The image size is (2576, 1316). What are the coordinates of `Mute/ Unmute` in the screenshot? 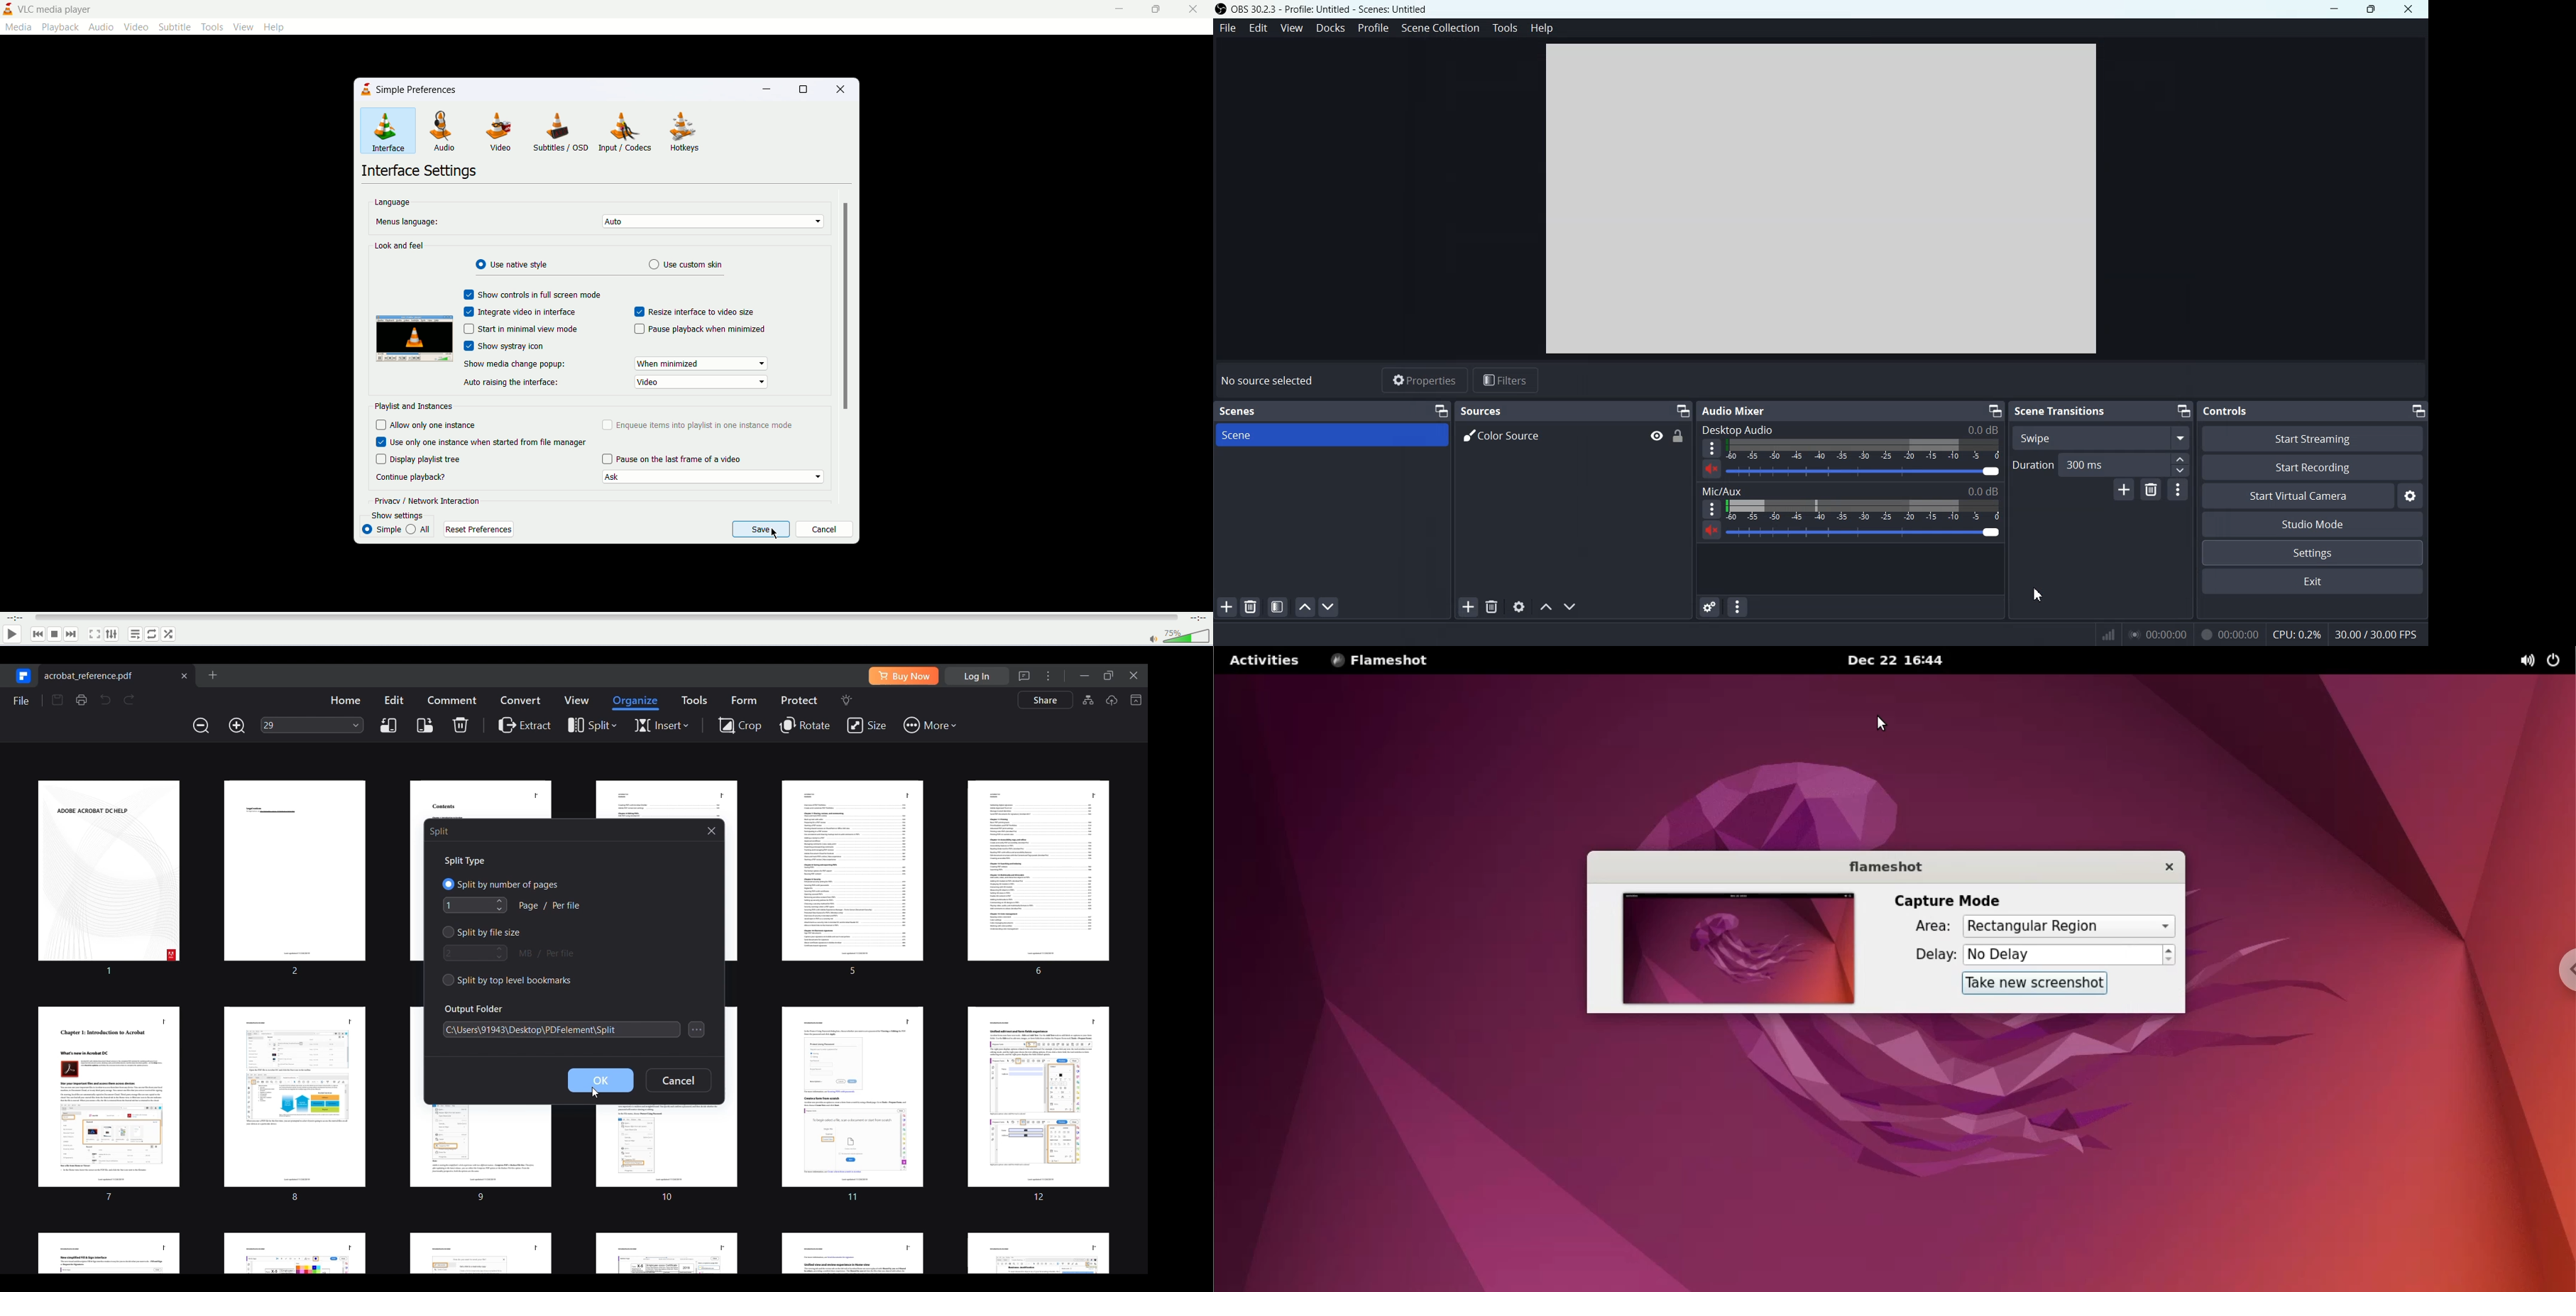 It's located at (1712, 529).